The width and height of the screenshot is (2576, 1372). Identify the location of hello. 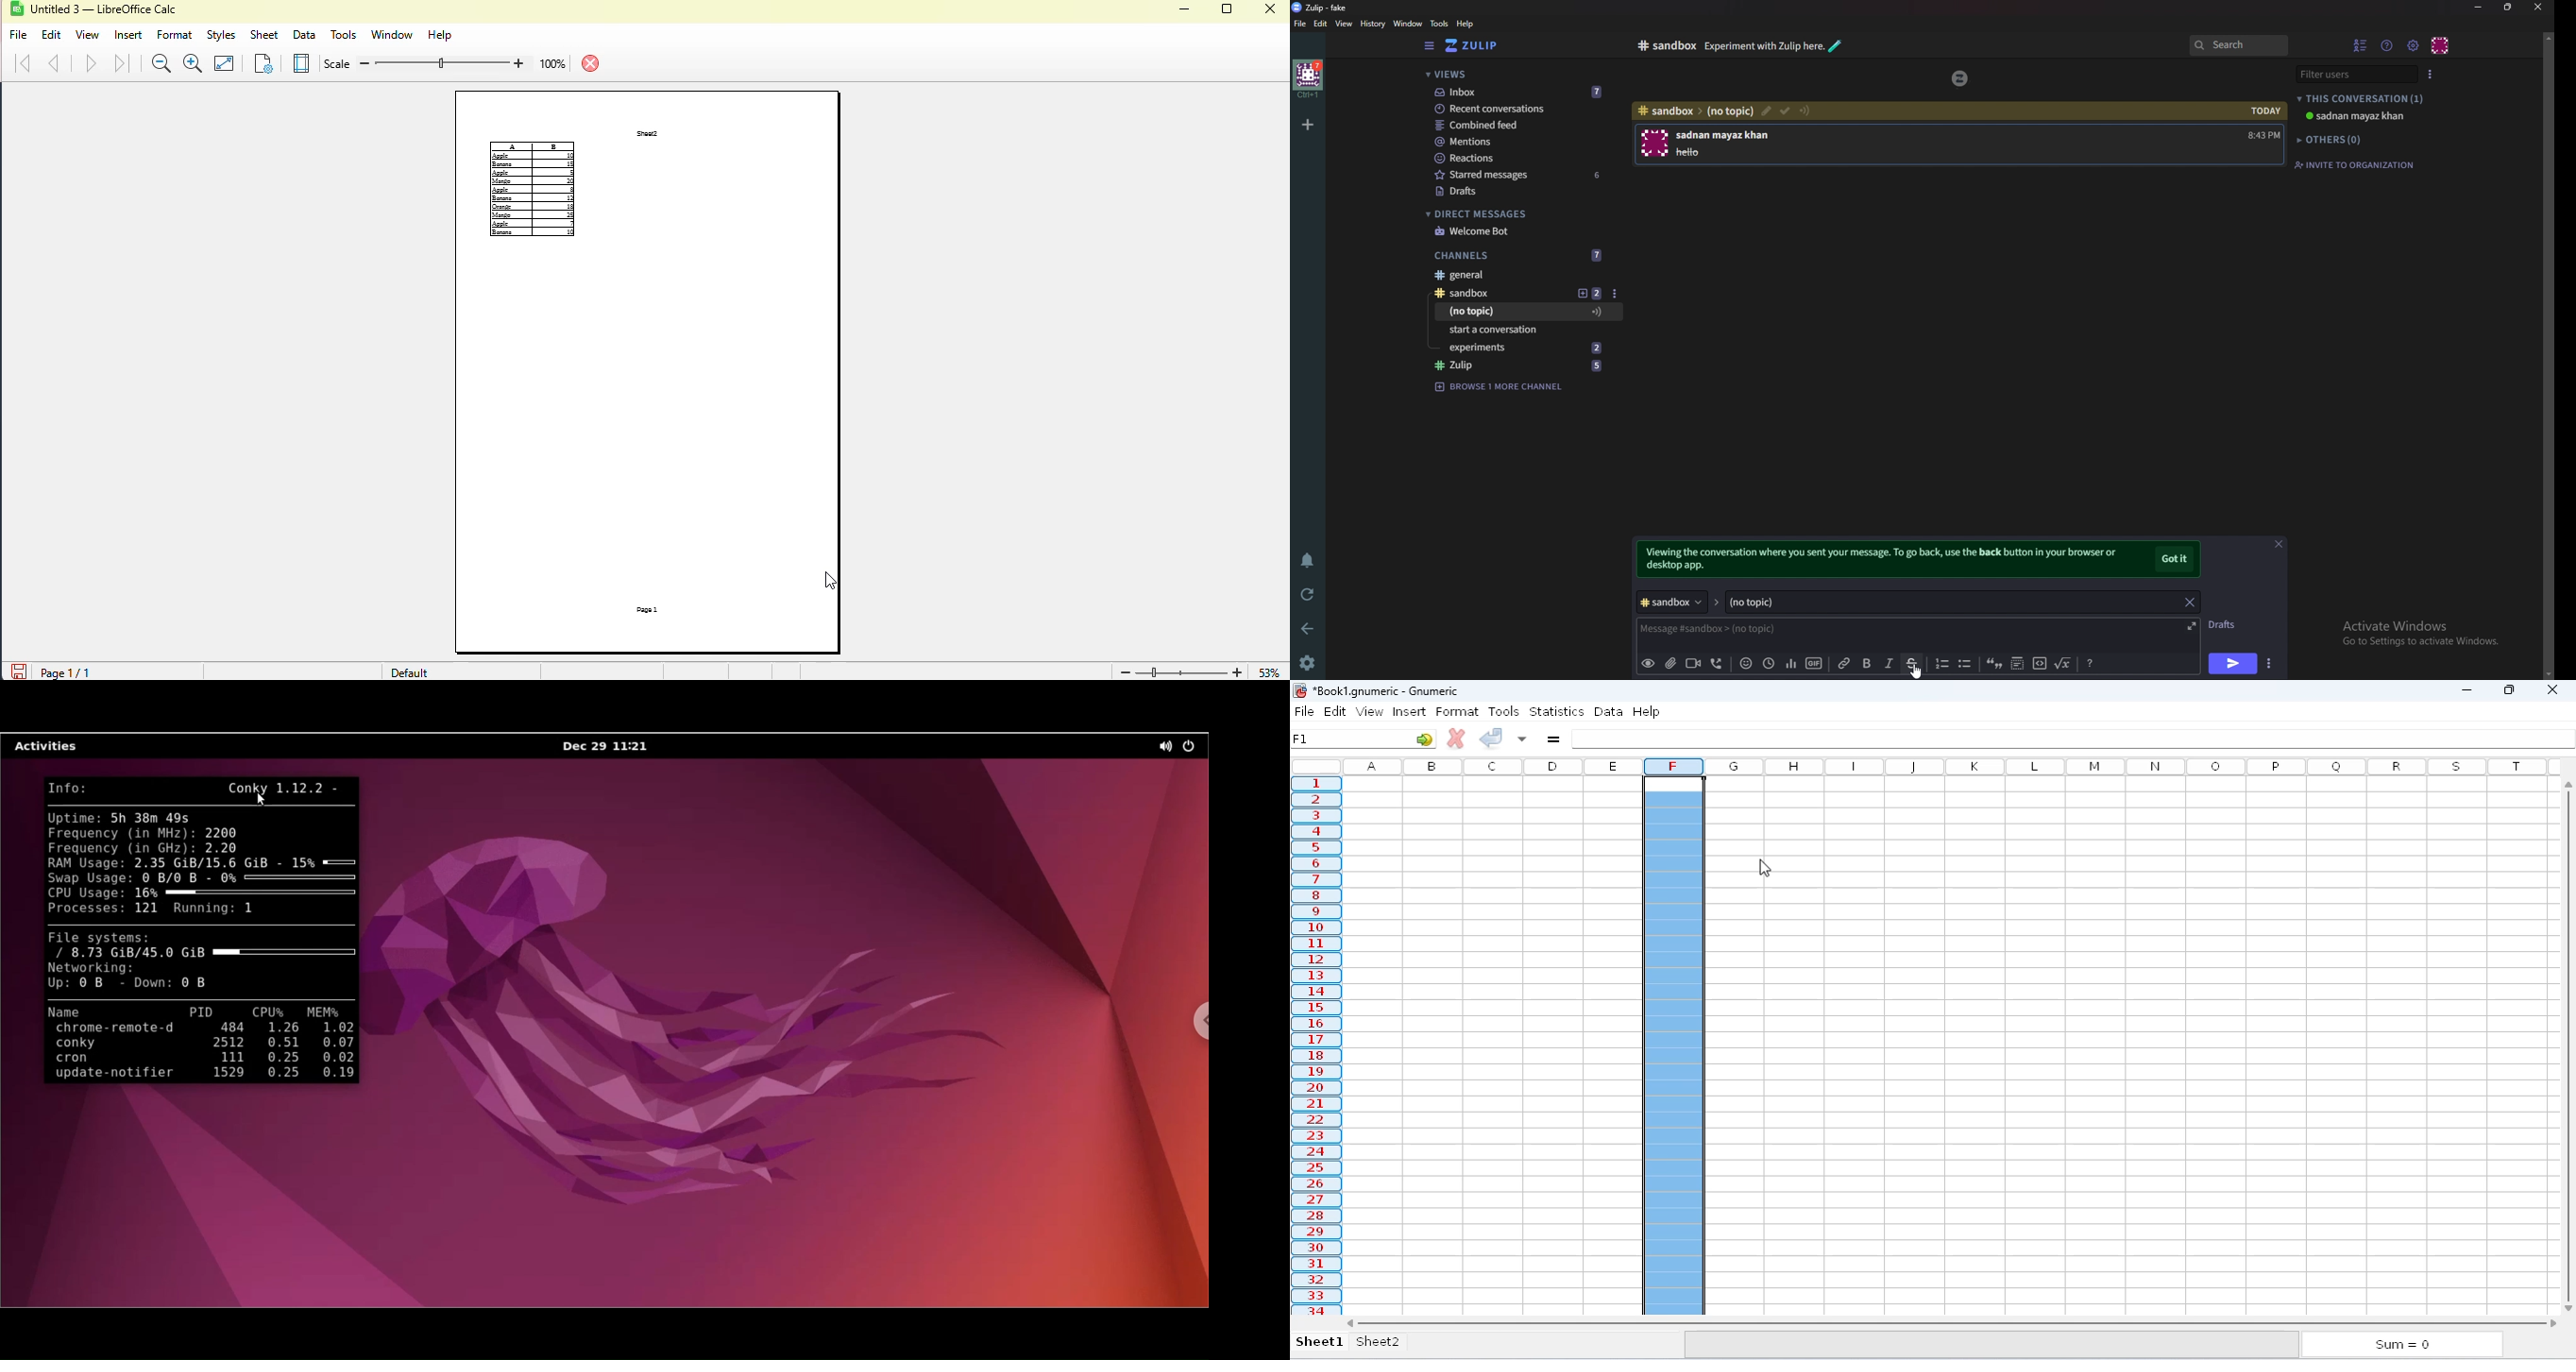
(1692, 151).